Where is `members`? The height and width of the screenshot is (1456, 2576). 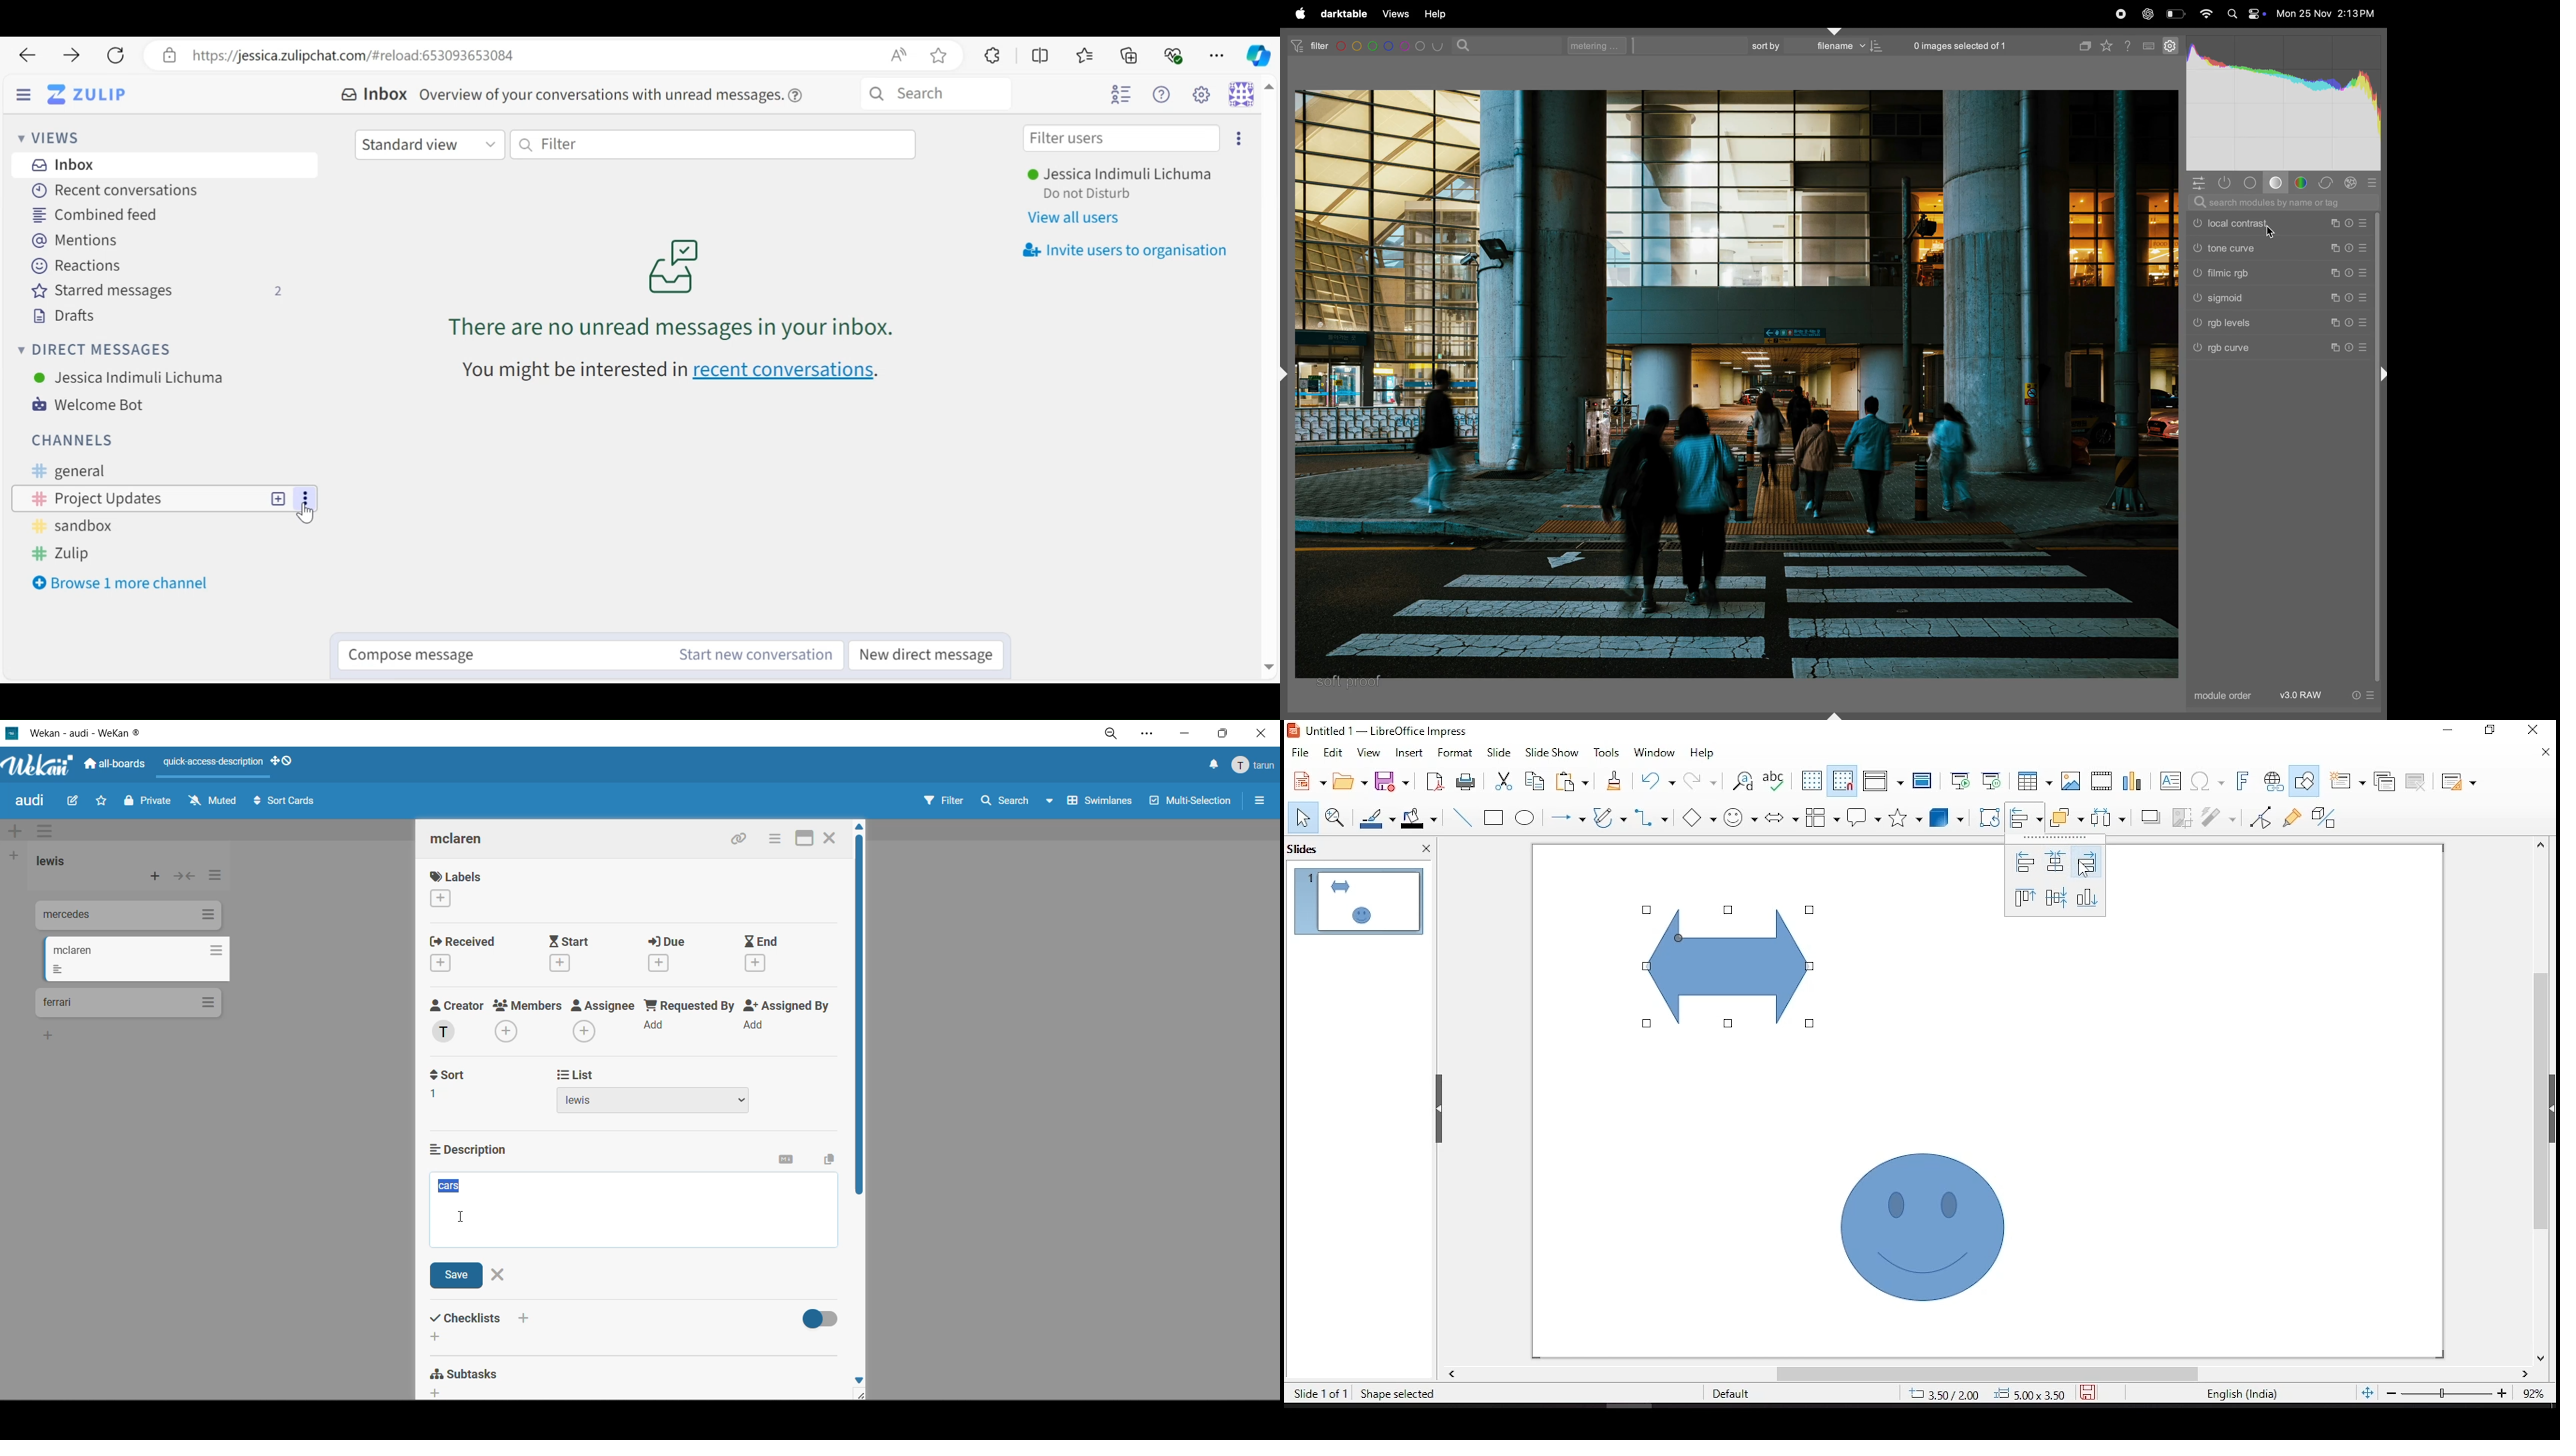 members is located at coordinates (530, 1023).